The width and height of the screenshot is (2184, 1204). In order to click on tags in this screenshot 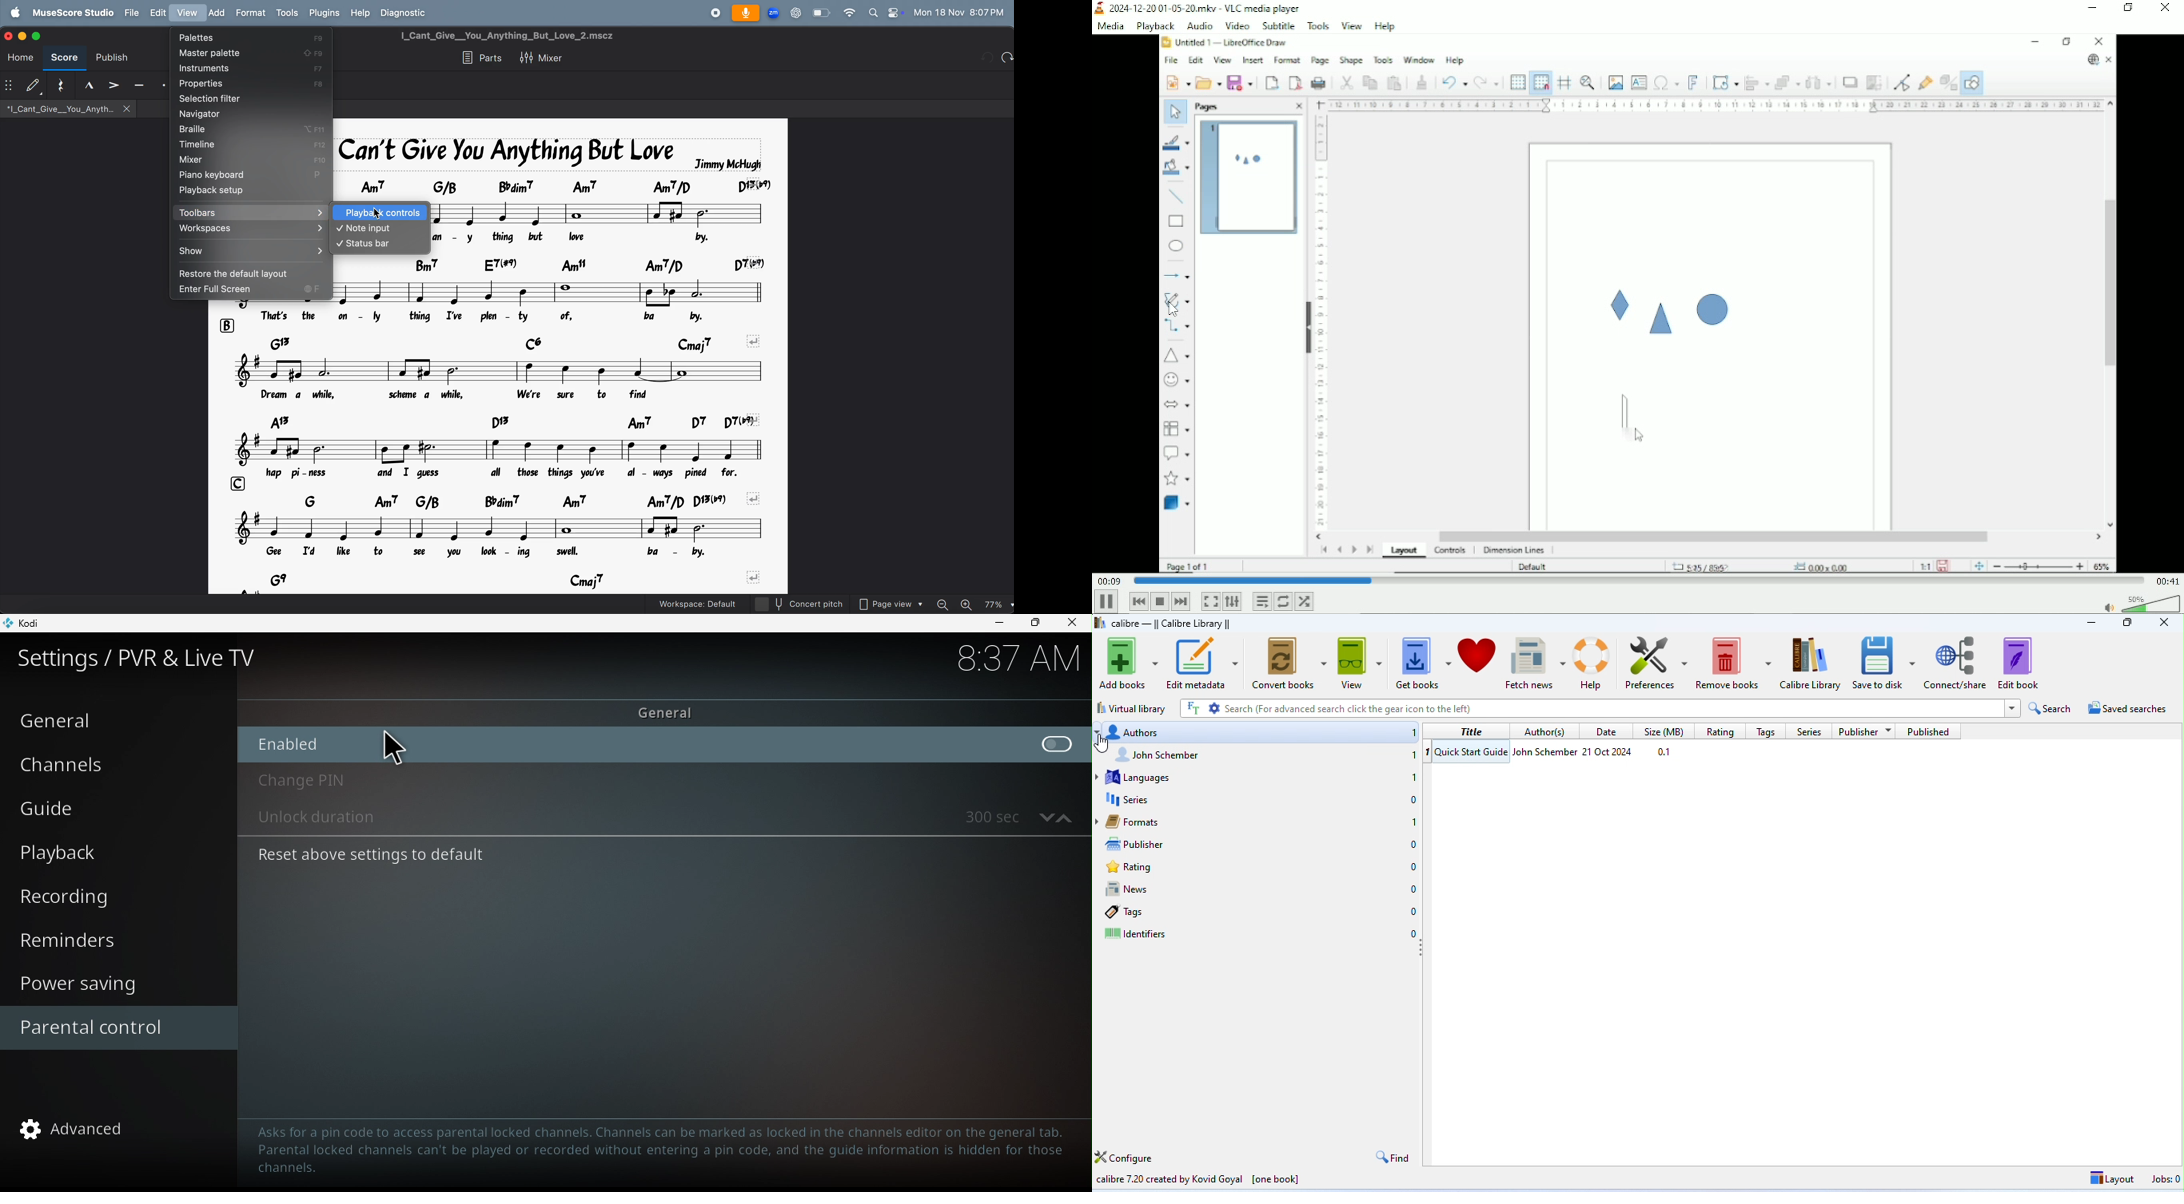, I will do `click(1771, 733)`.